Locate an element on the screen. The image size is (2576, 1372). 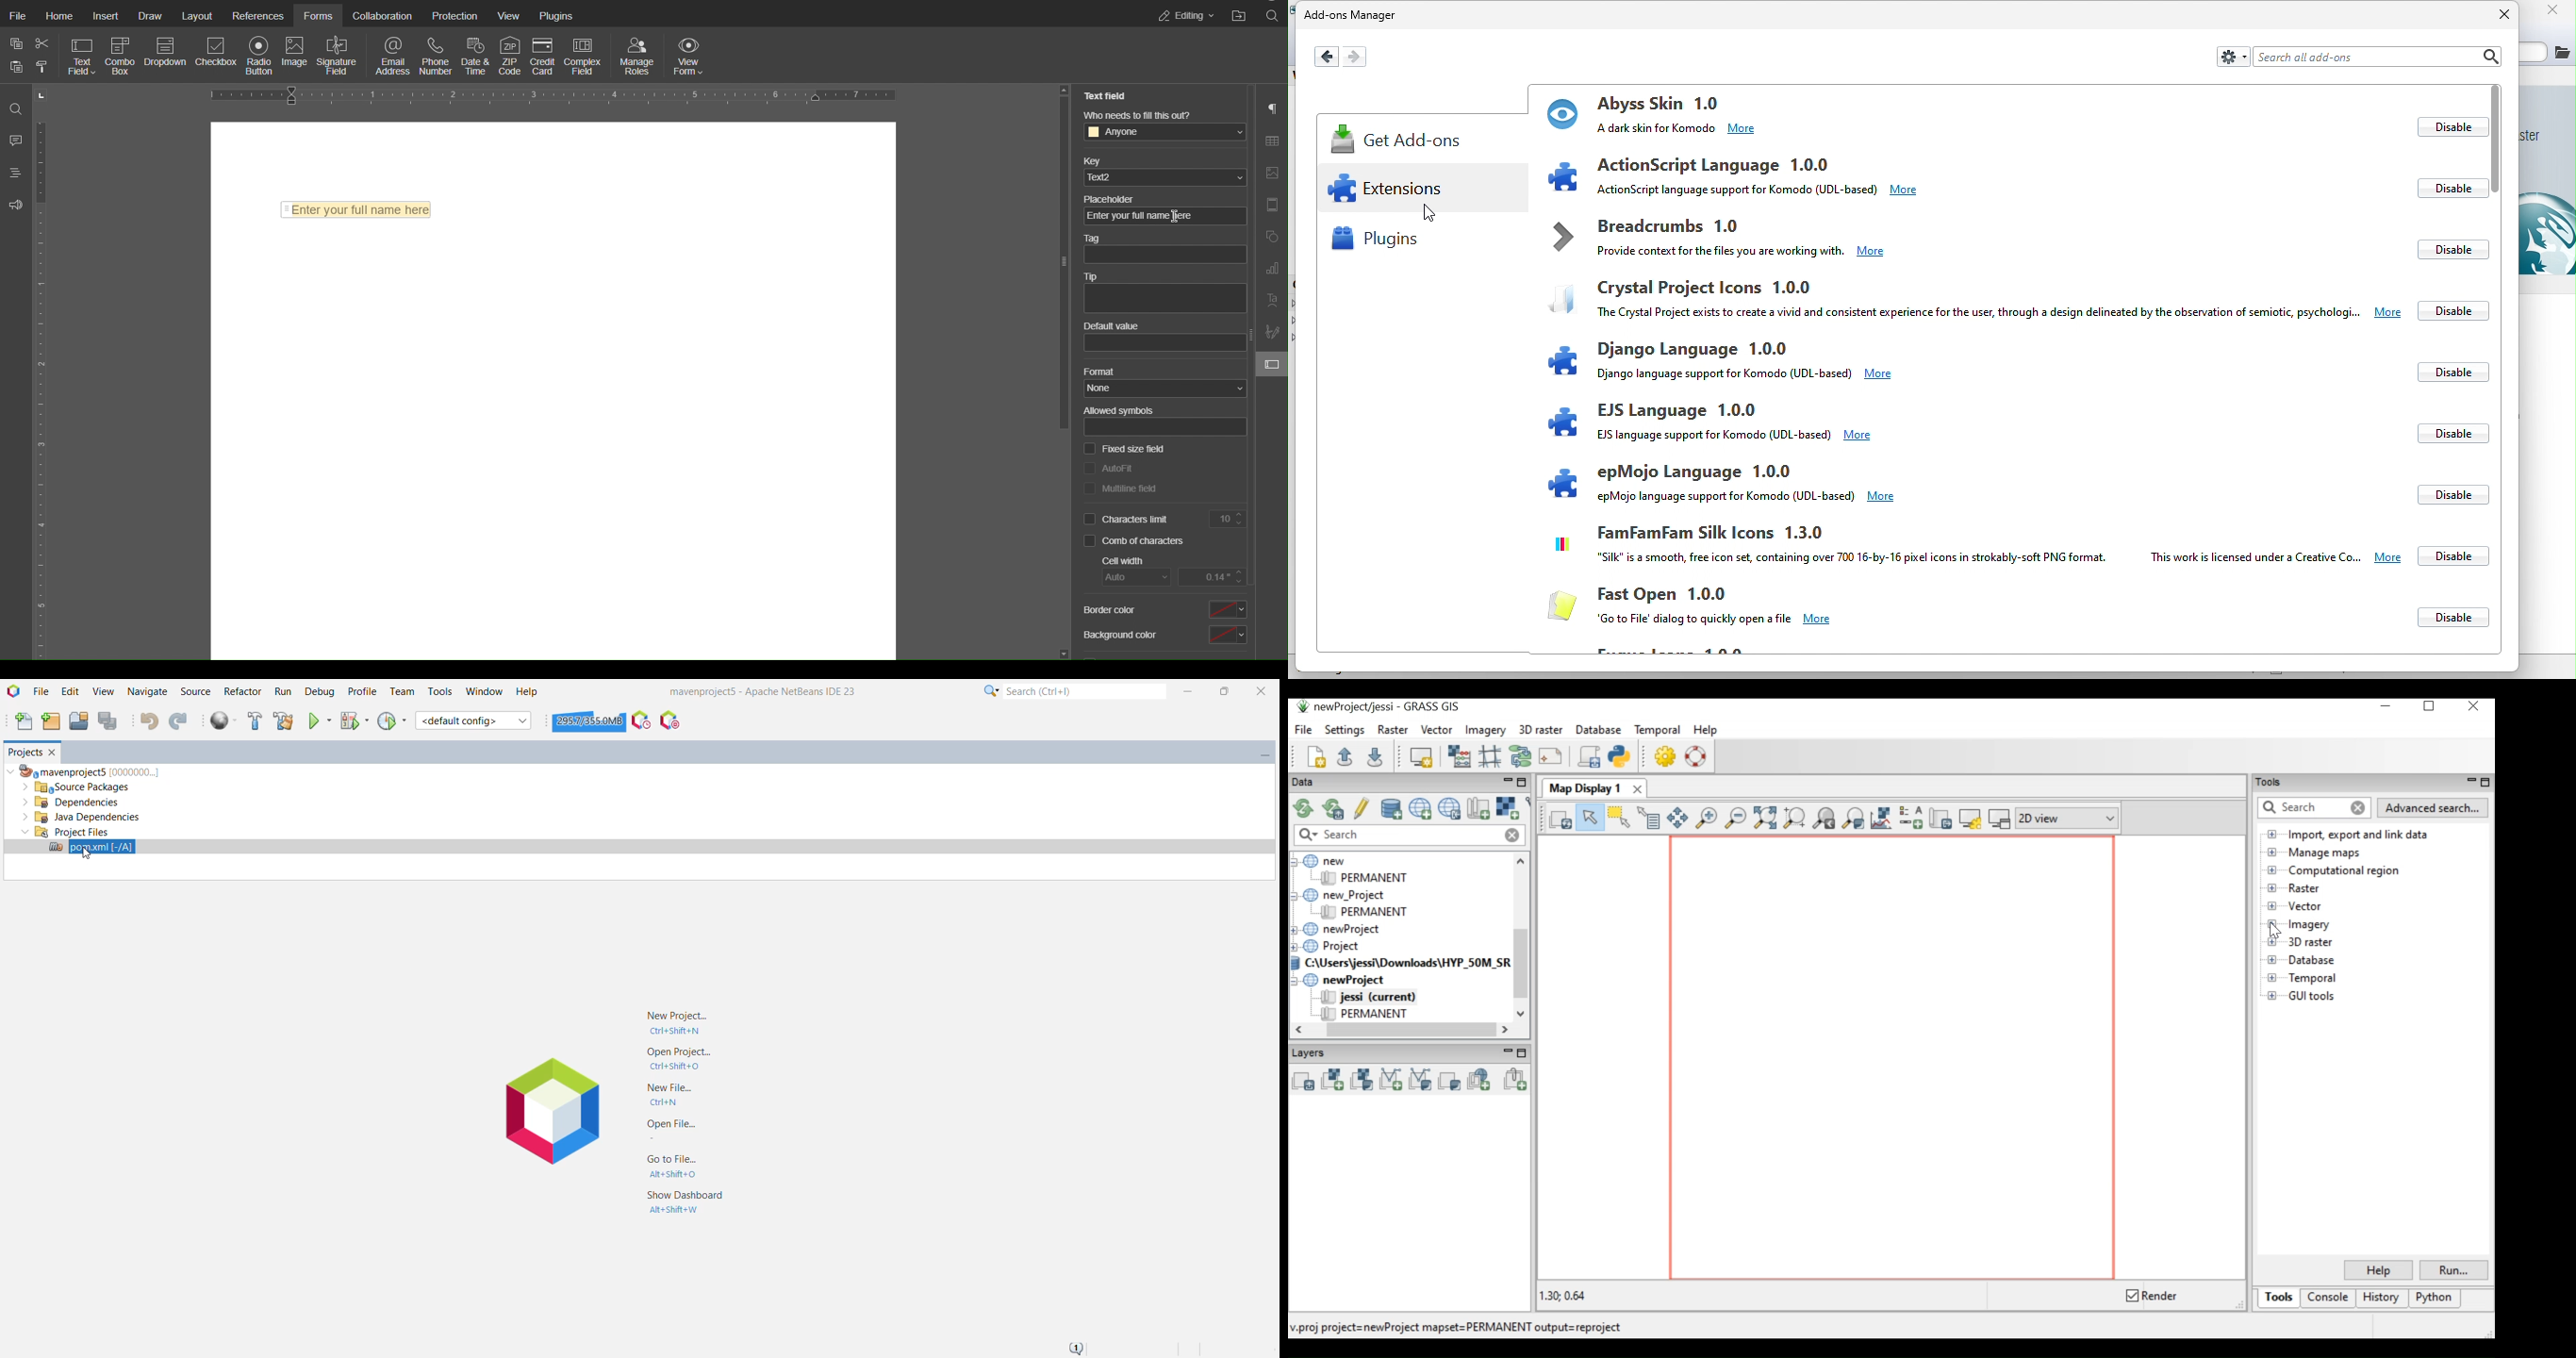
Tip is located at coordinates (1164, 292).